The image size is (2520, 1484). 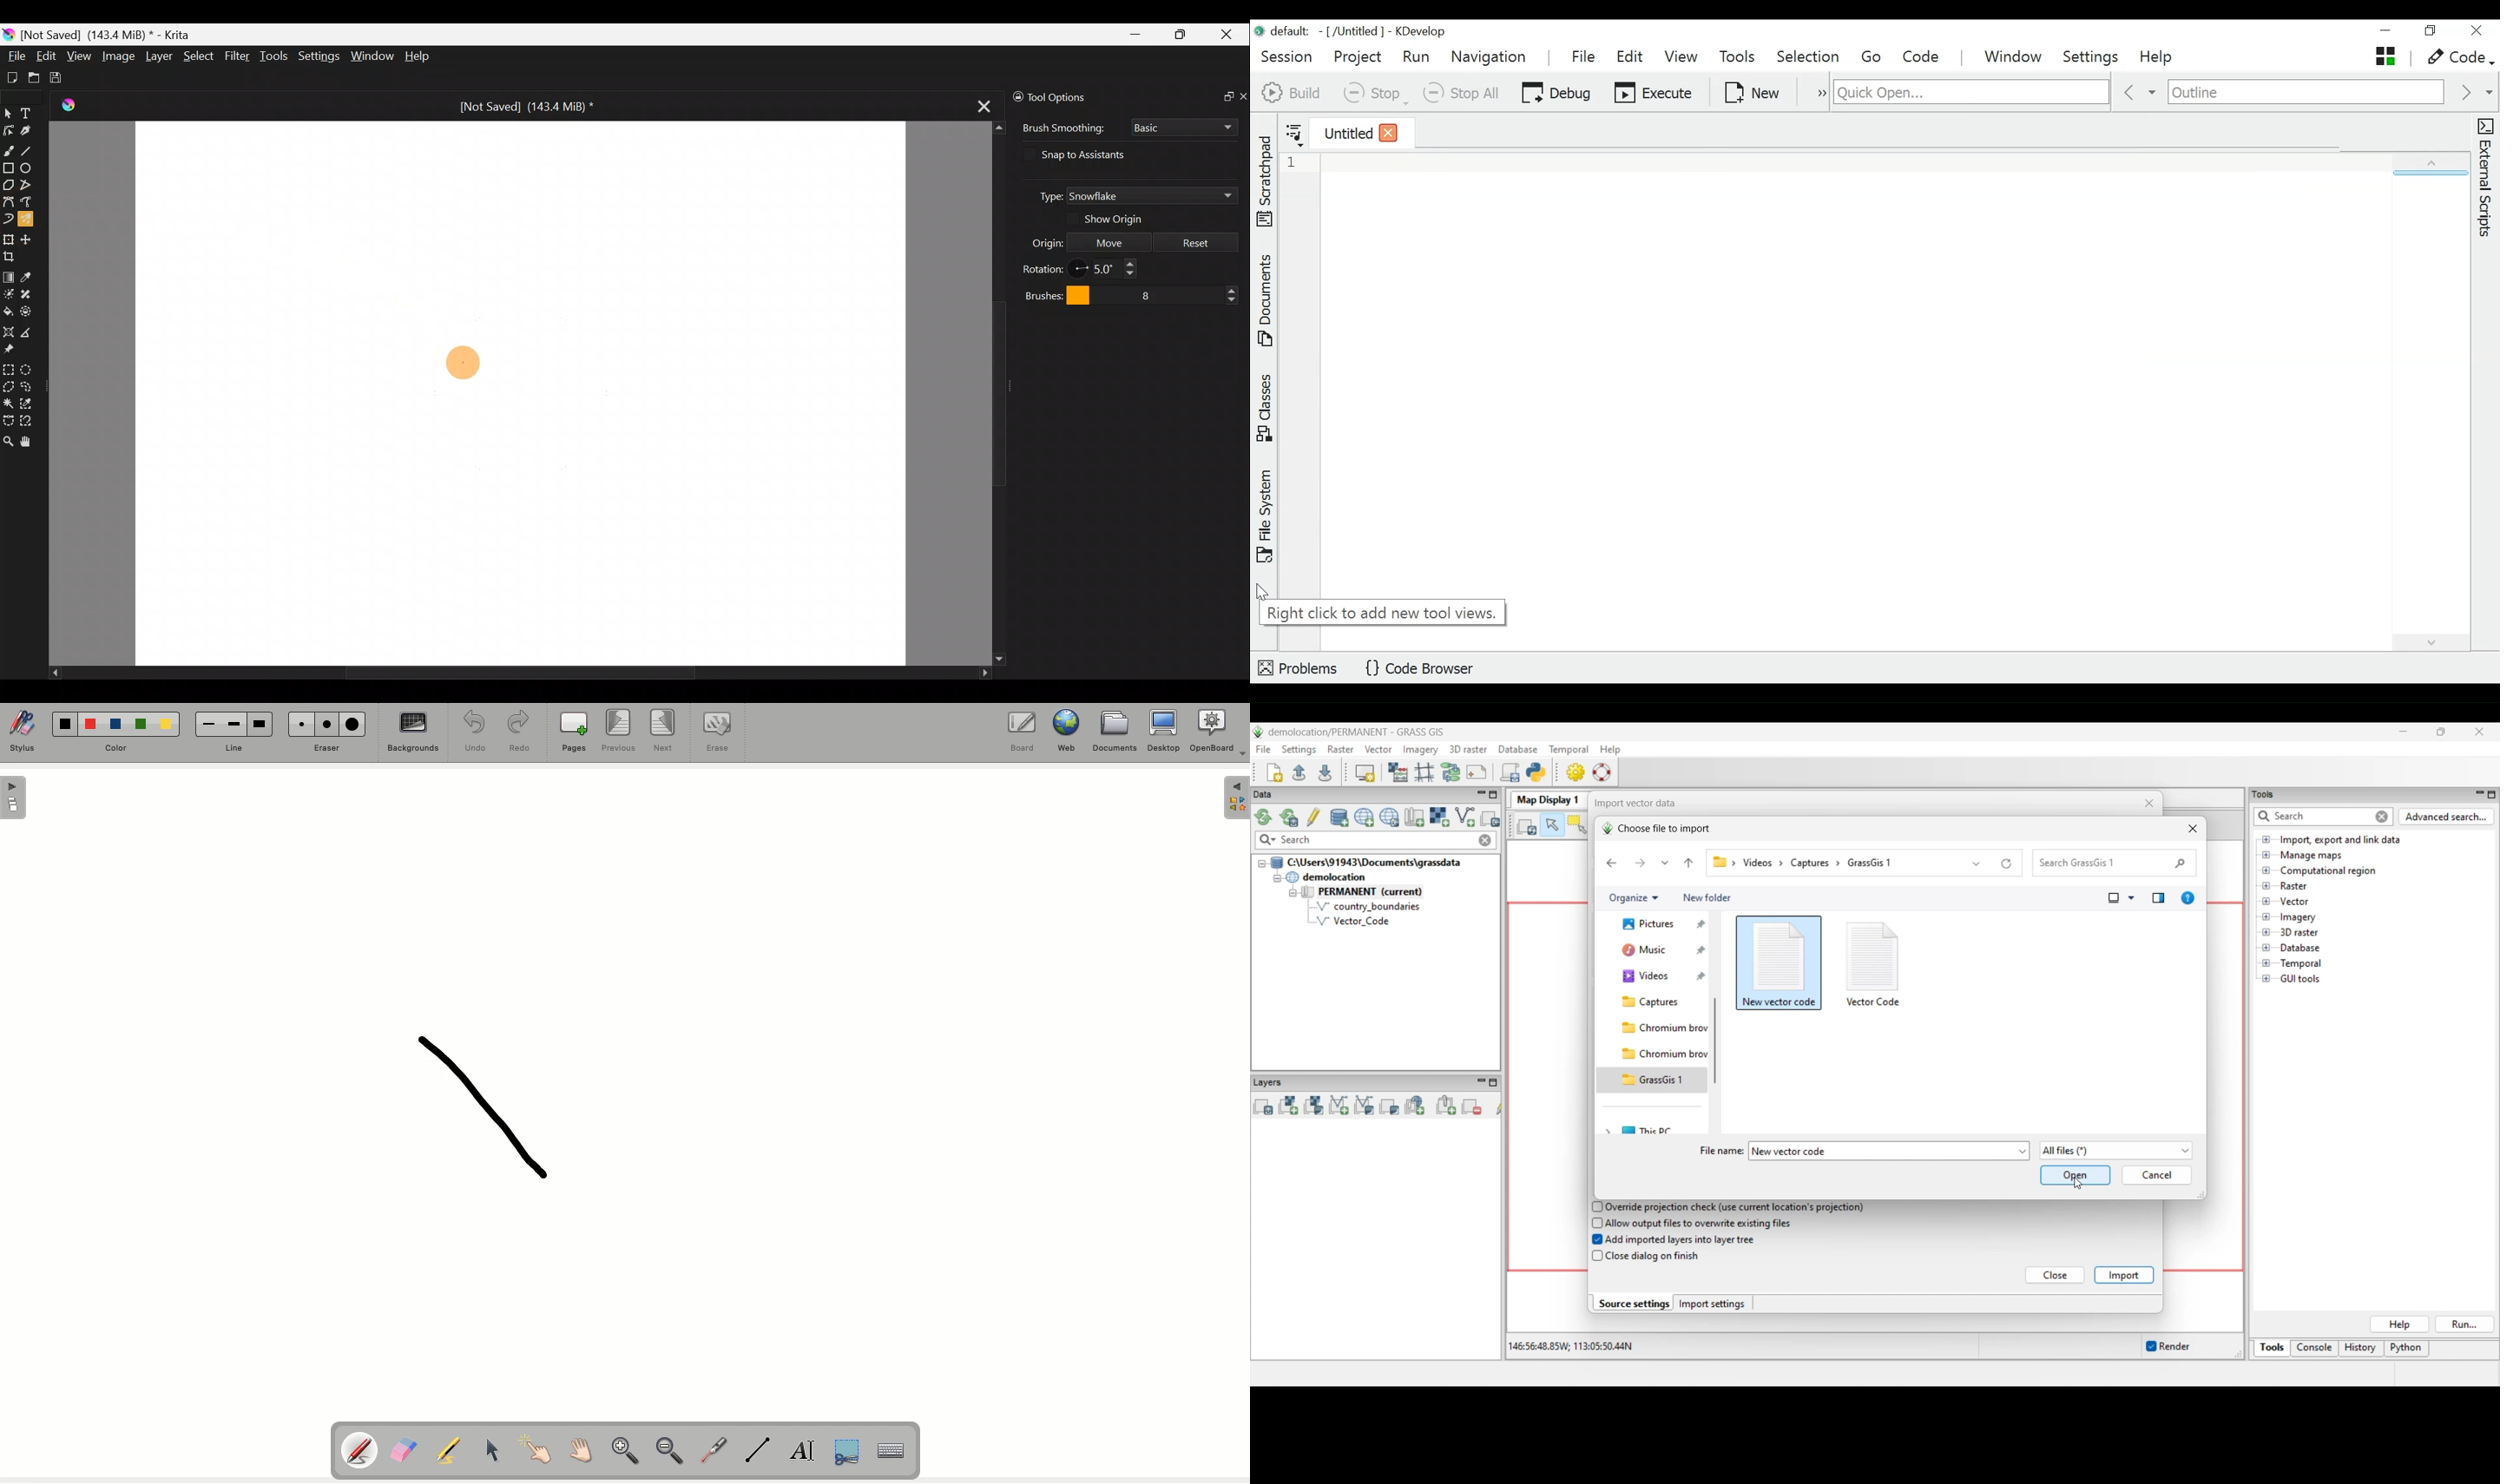 I want to click on Ellipse, so click(x=27, y=168).